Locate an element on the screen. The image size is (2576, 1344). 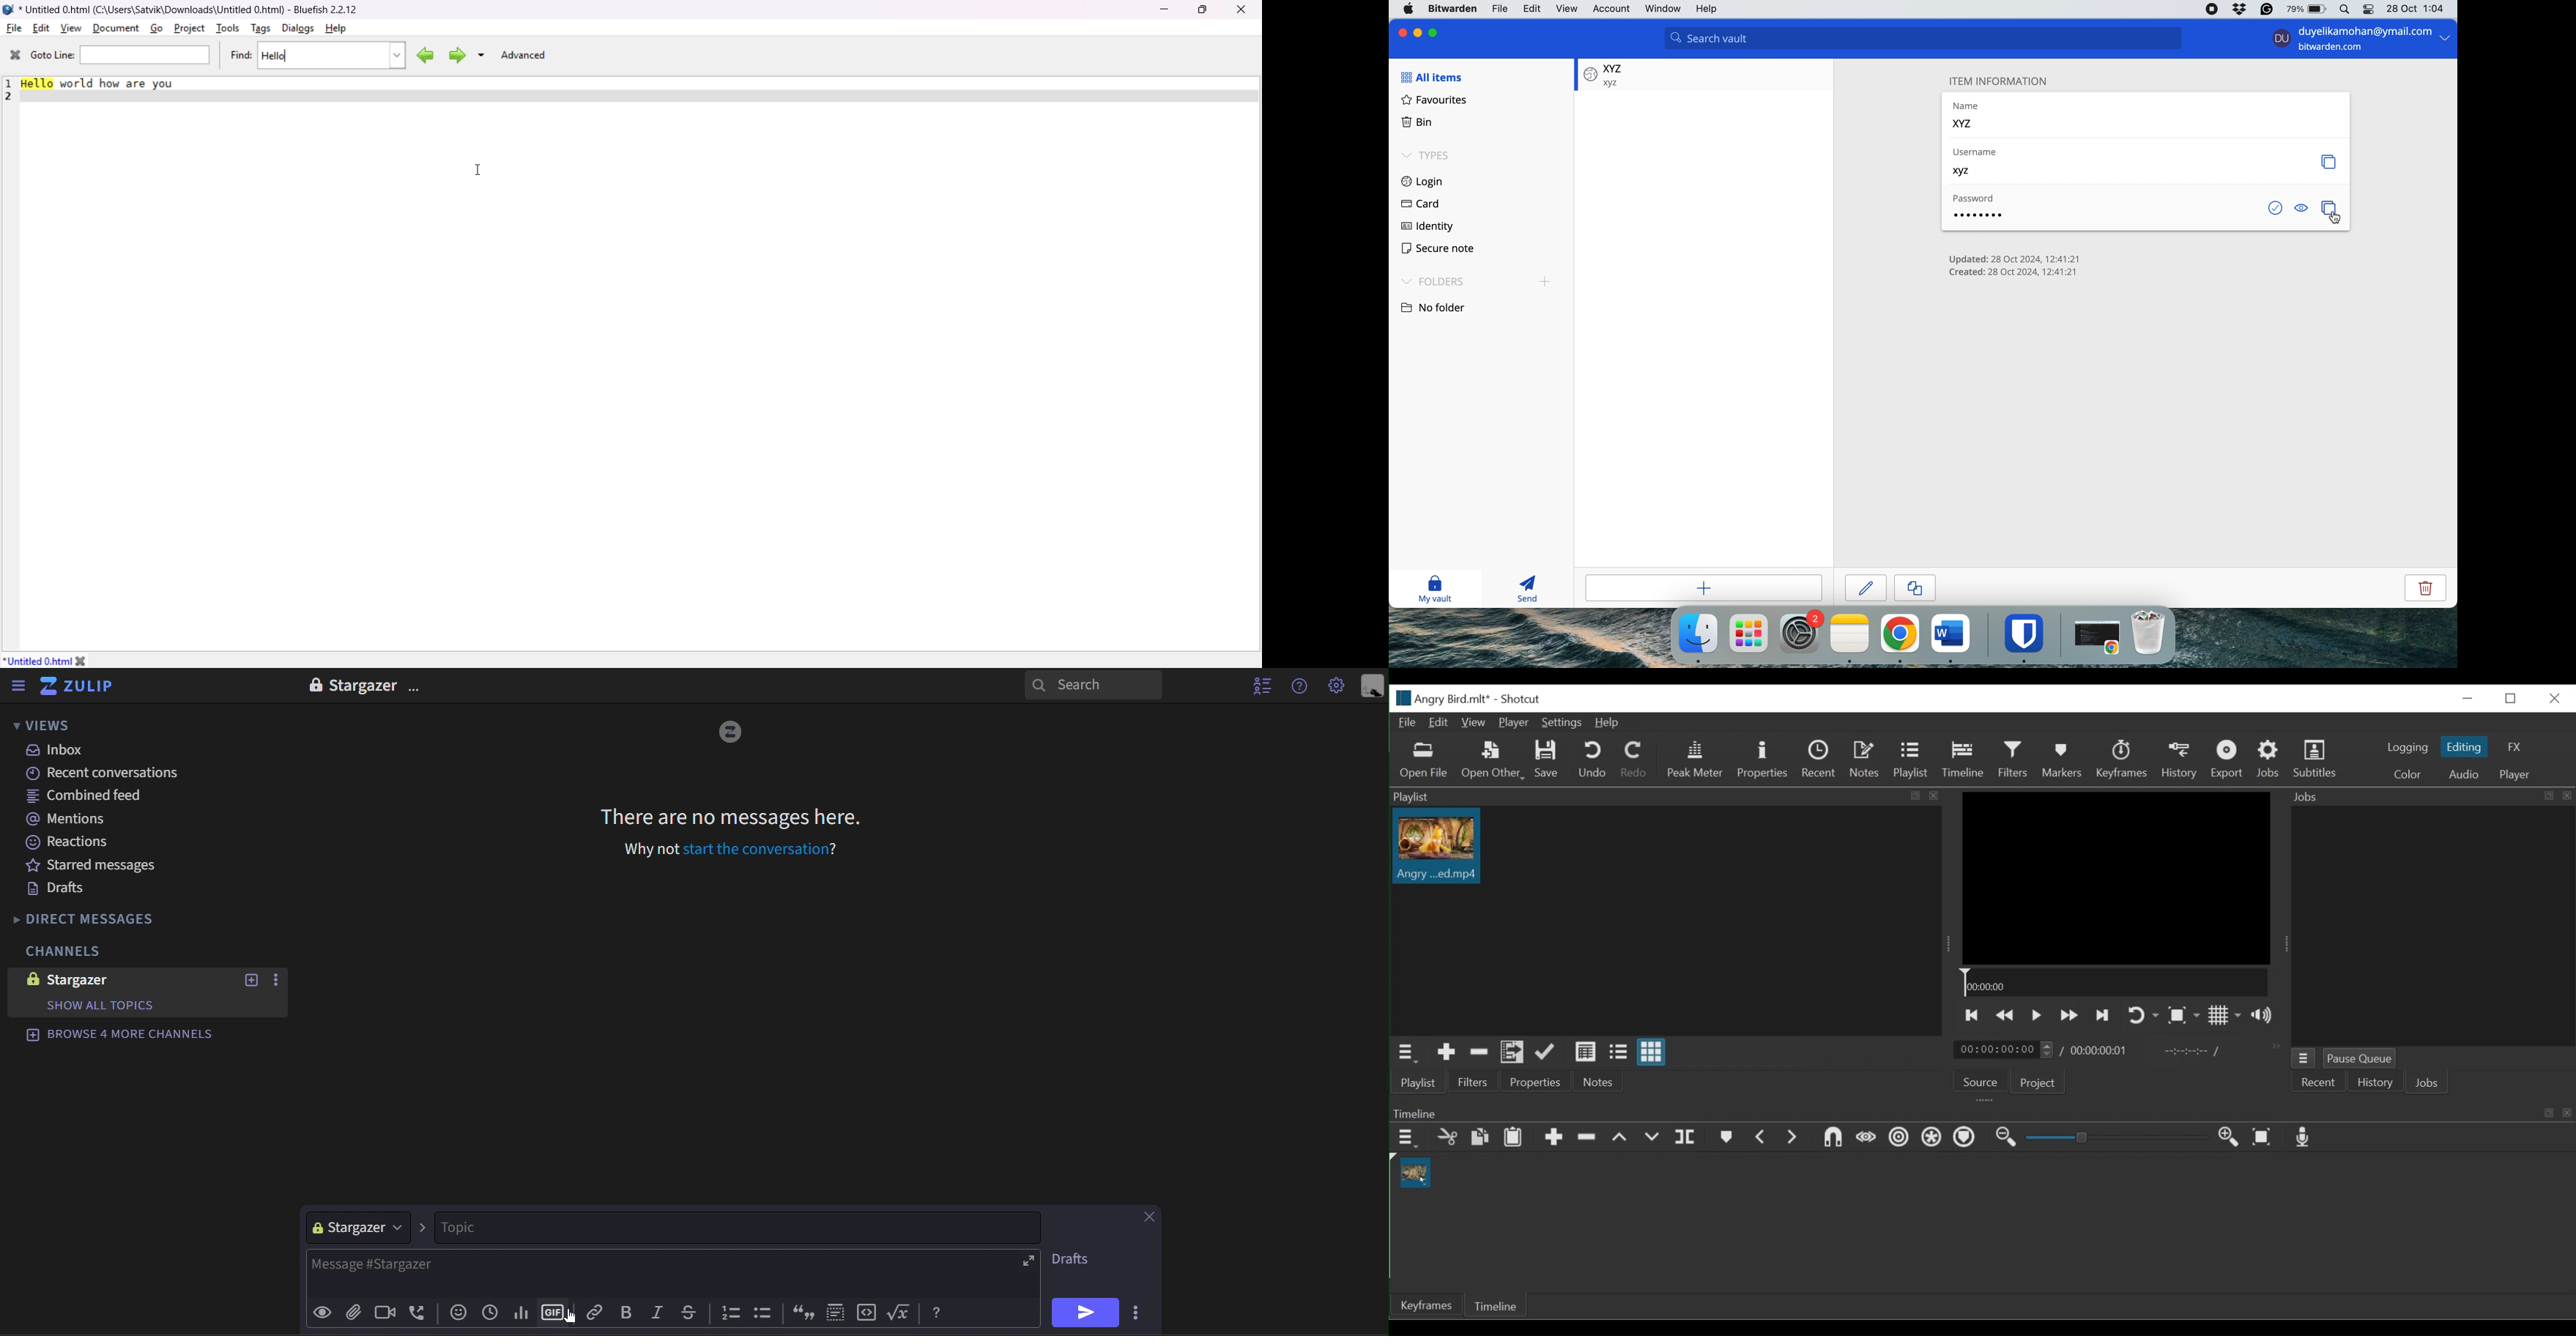
add voice call is located at coordinates (423, 1313).